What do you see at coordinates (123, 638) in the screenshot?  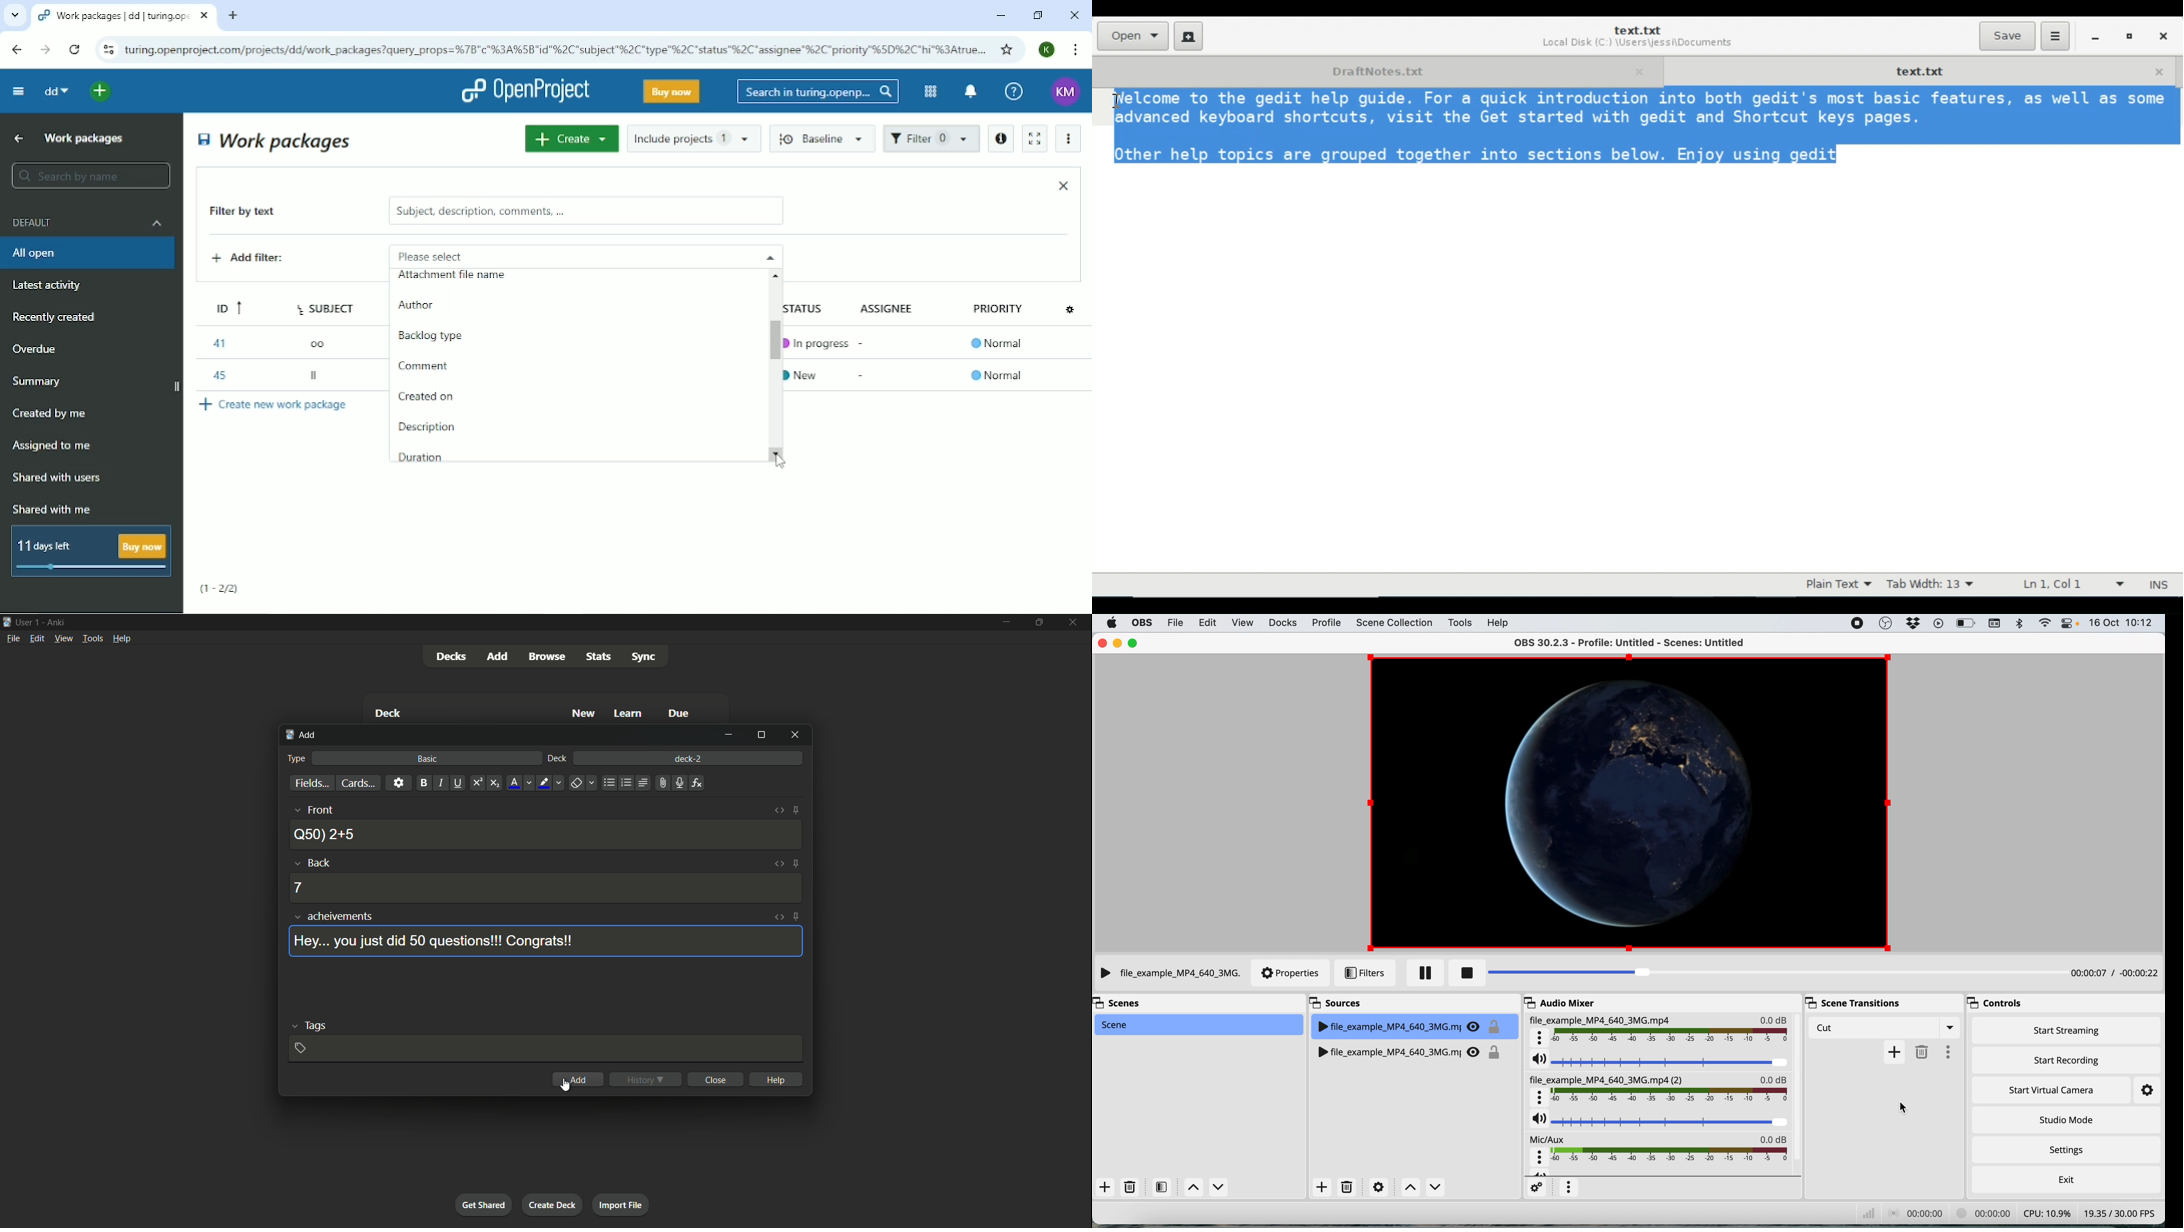 I see `help menu` at bounding box center [123, 638].